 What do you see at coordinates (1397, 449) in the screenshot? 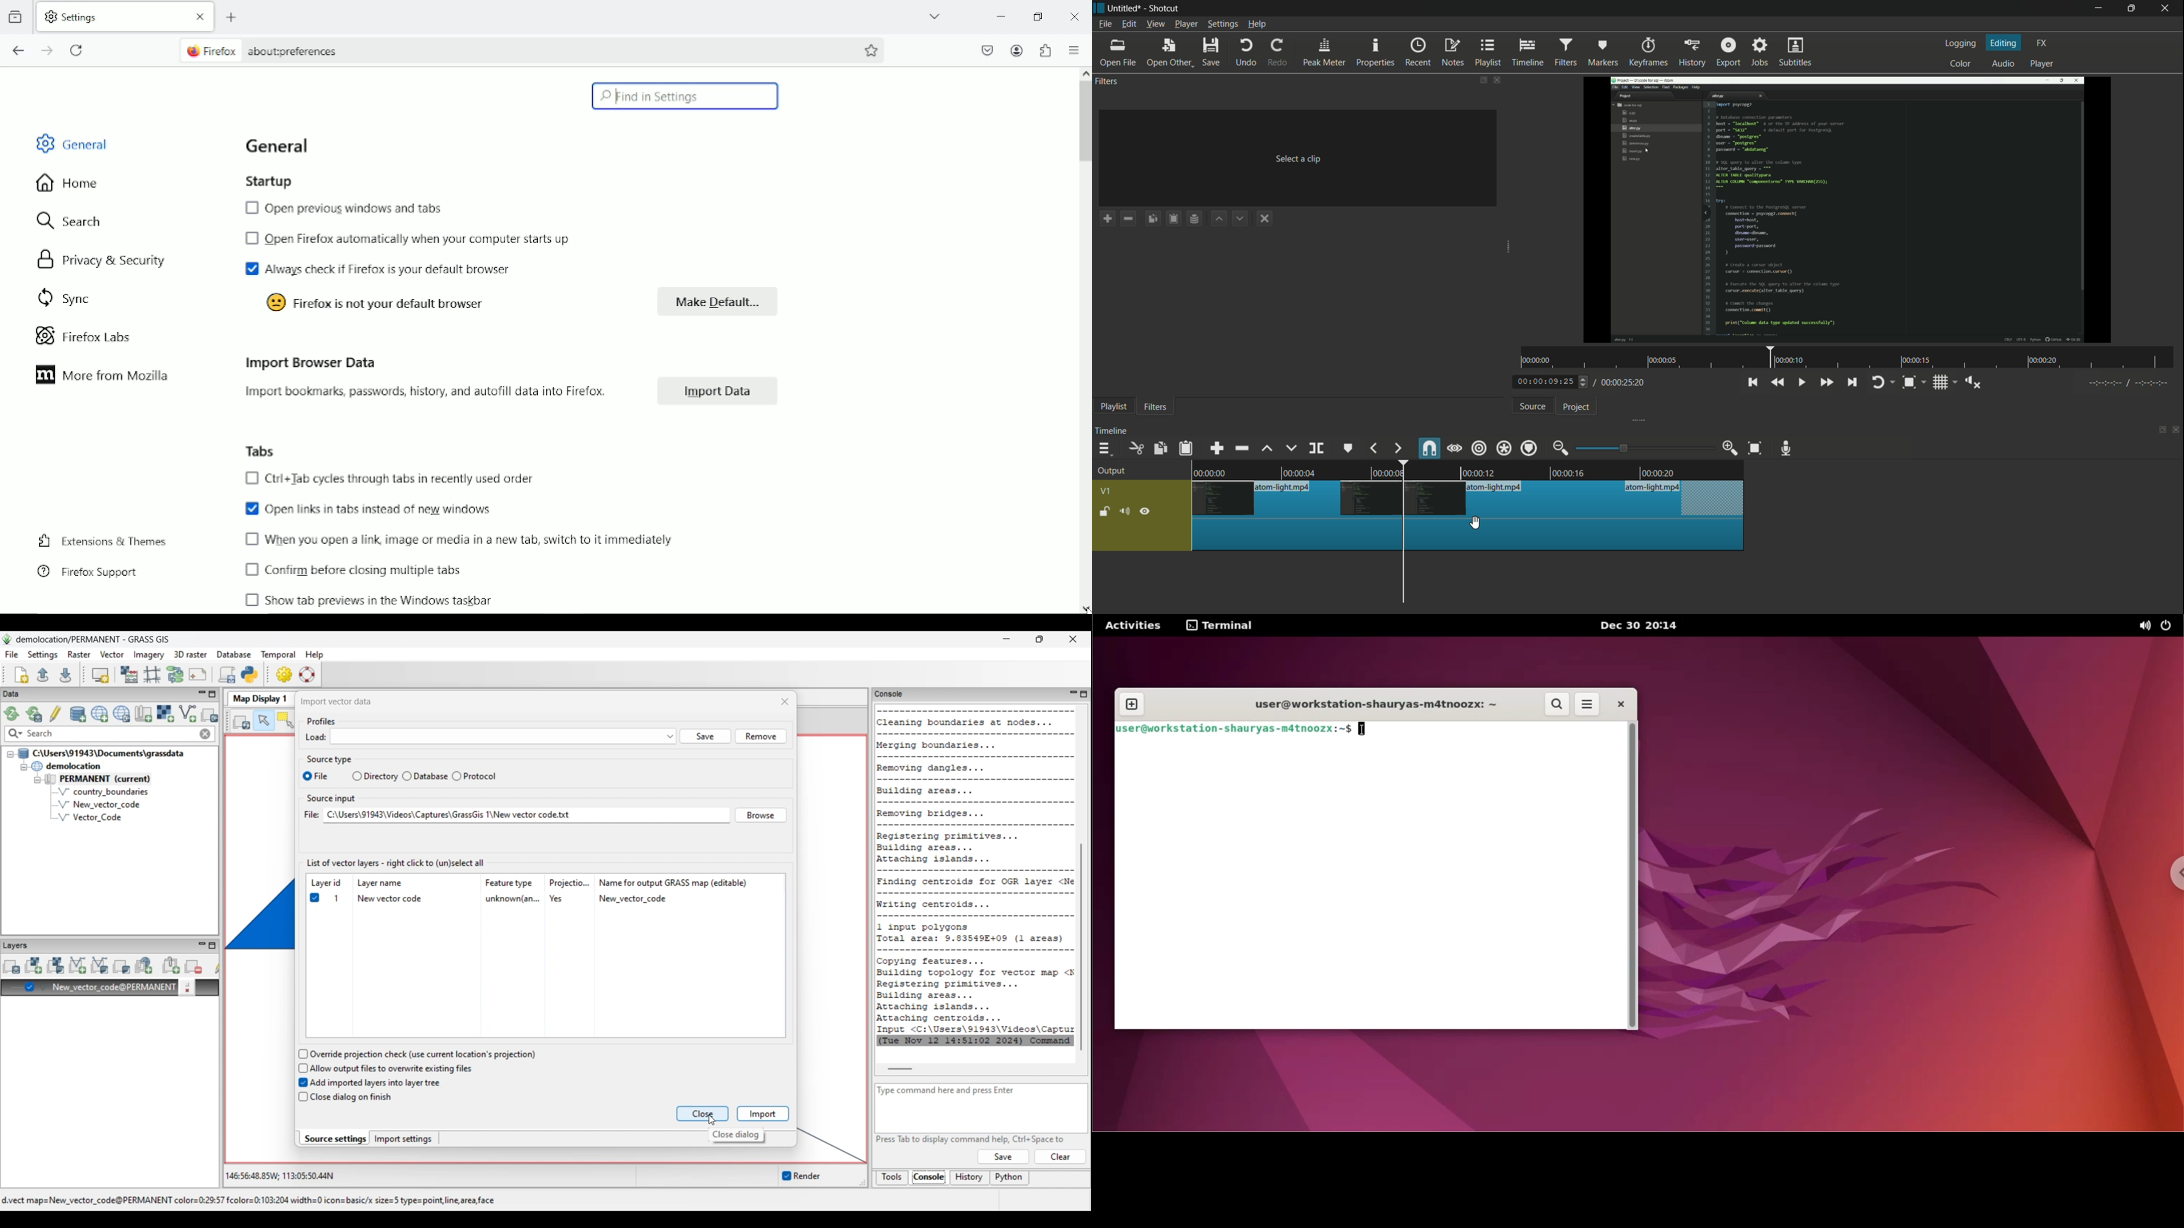
I see `next marker` at bounding box center [1397, 449].